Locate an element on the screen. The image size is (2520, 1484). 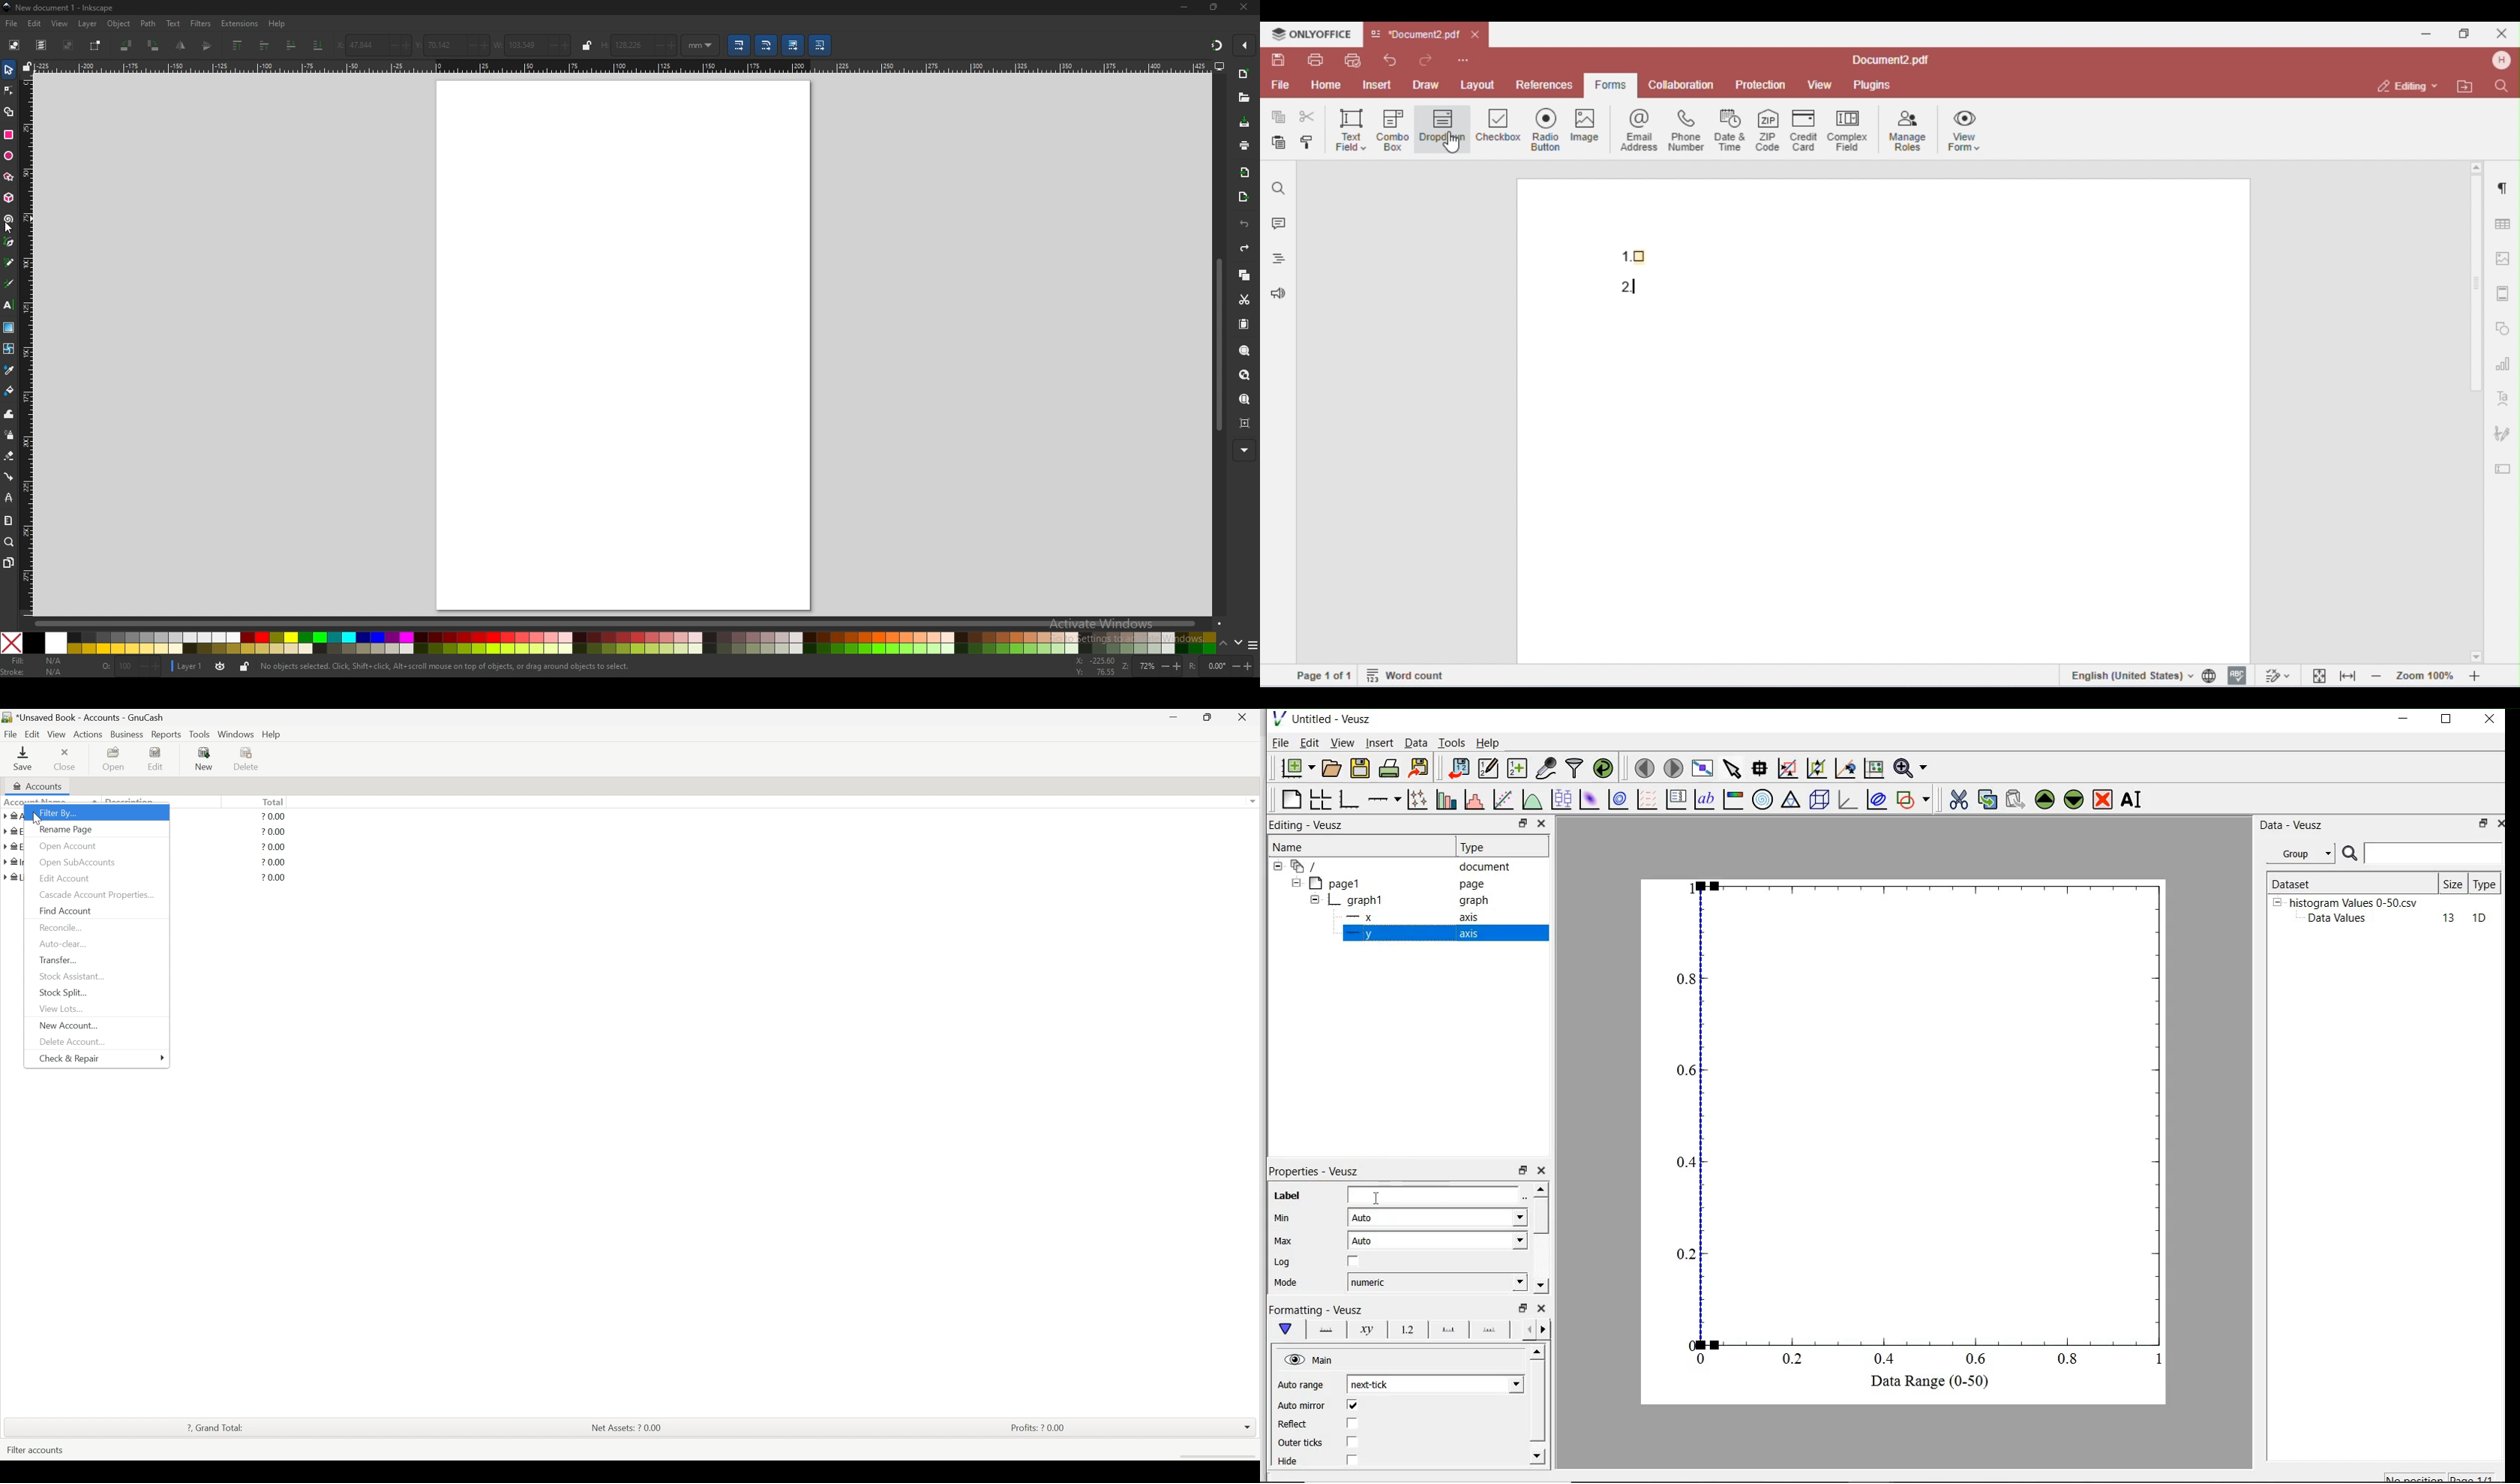
x- axis is located at coordinates (1362, 919).